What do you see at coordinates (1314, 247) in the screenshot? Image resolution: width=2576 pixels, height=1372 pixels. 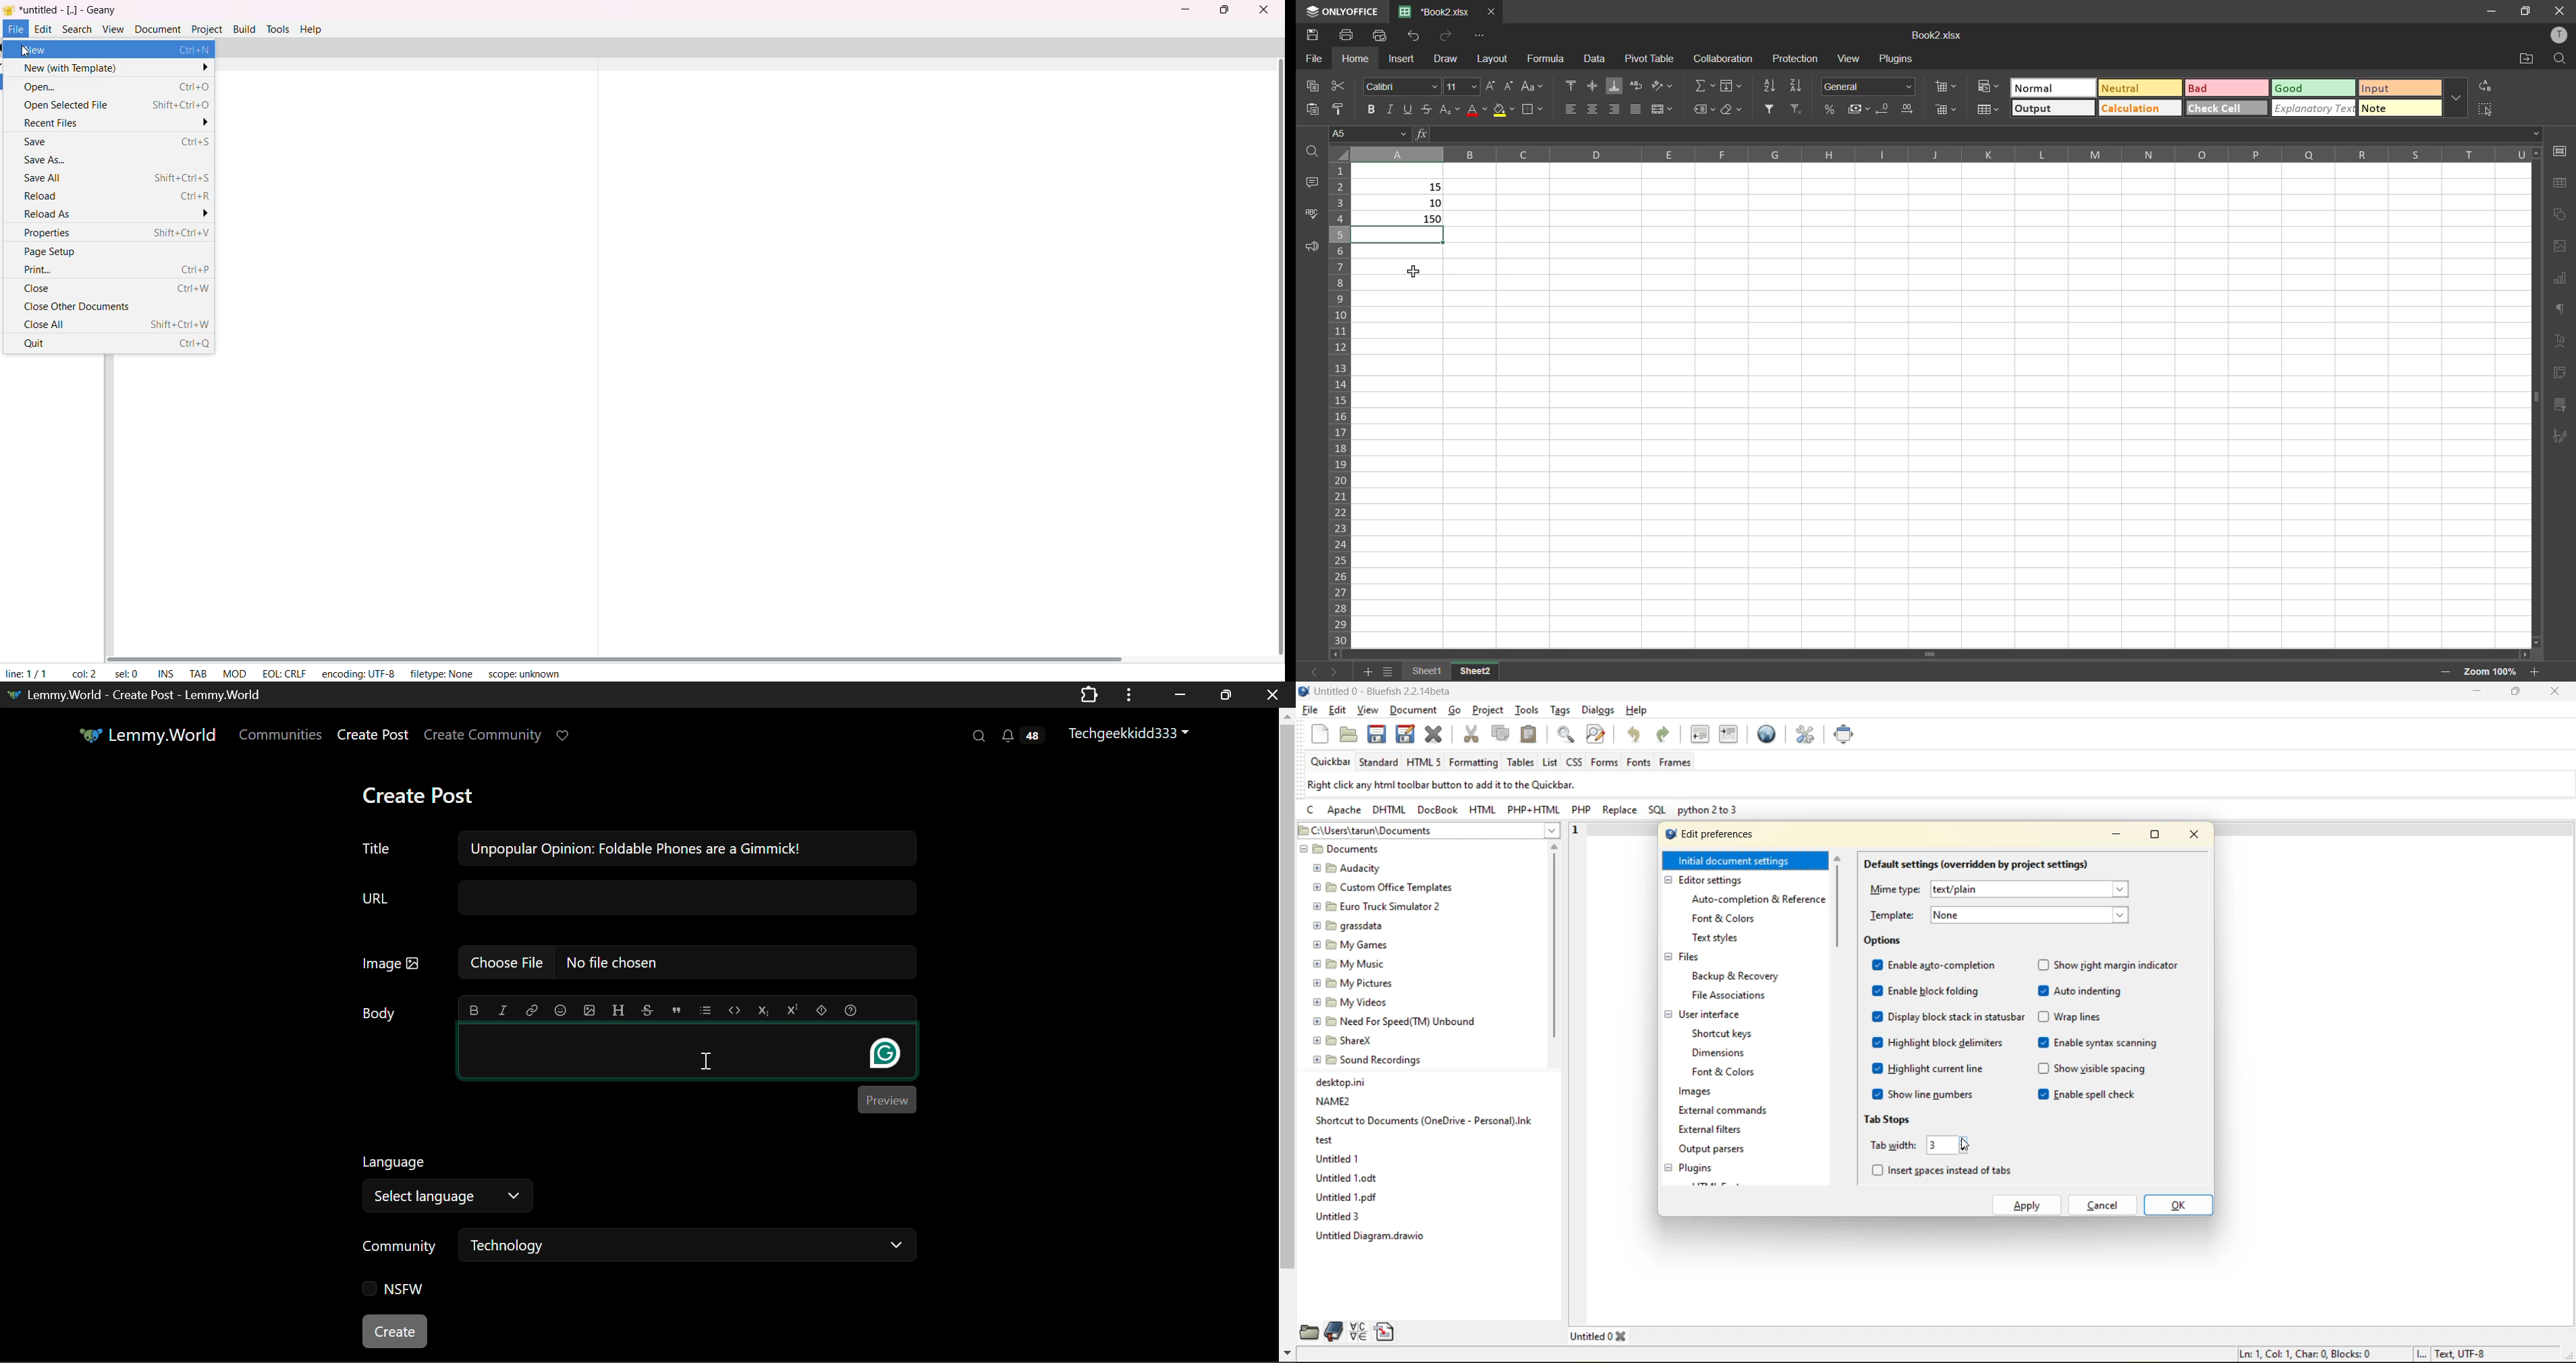 I see `feedback` at bounding box center [1314, 247].